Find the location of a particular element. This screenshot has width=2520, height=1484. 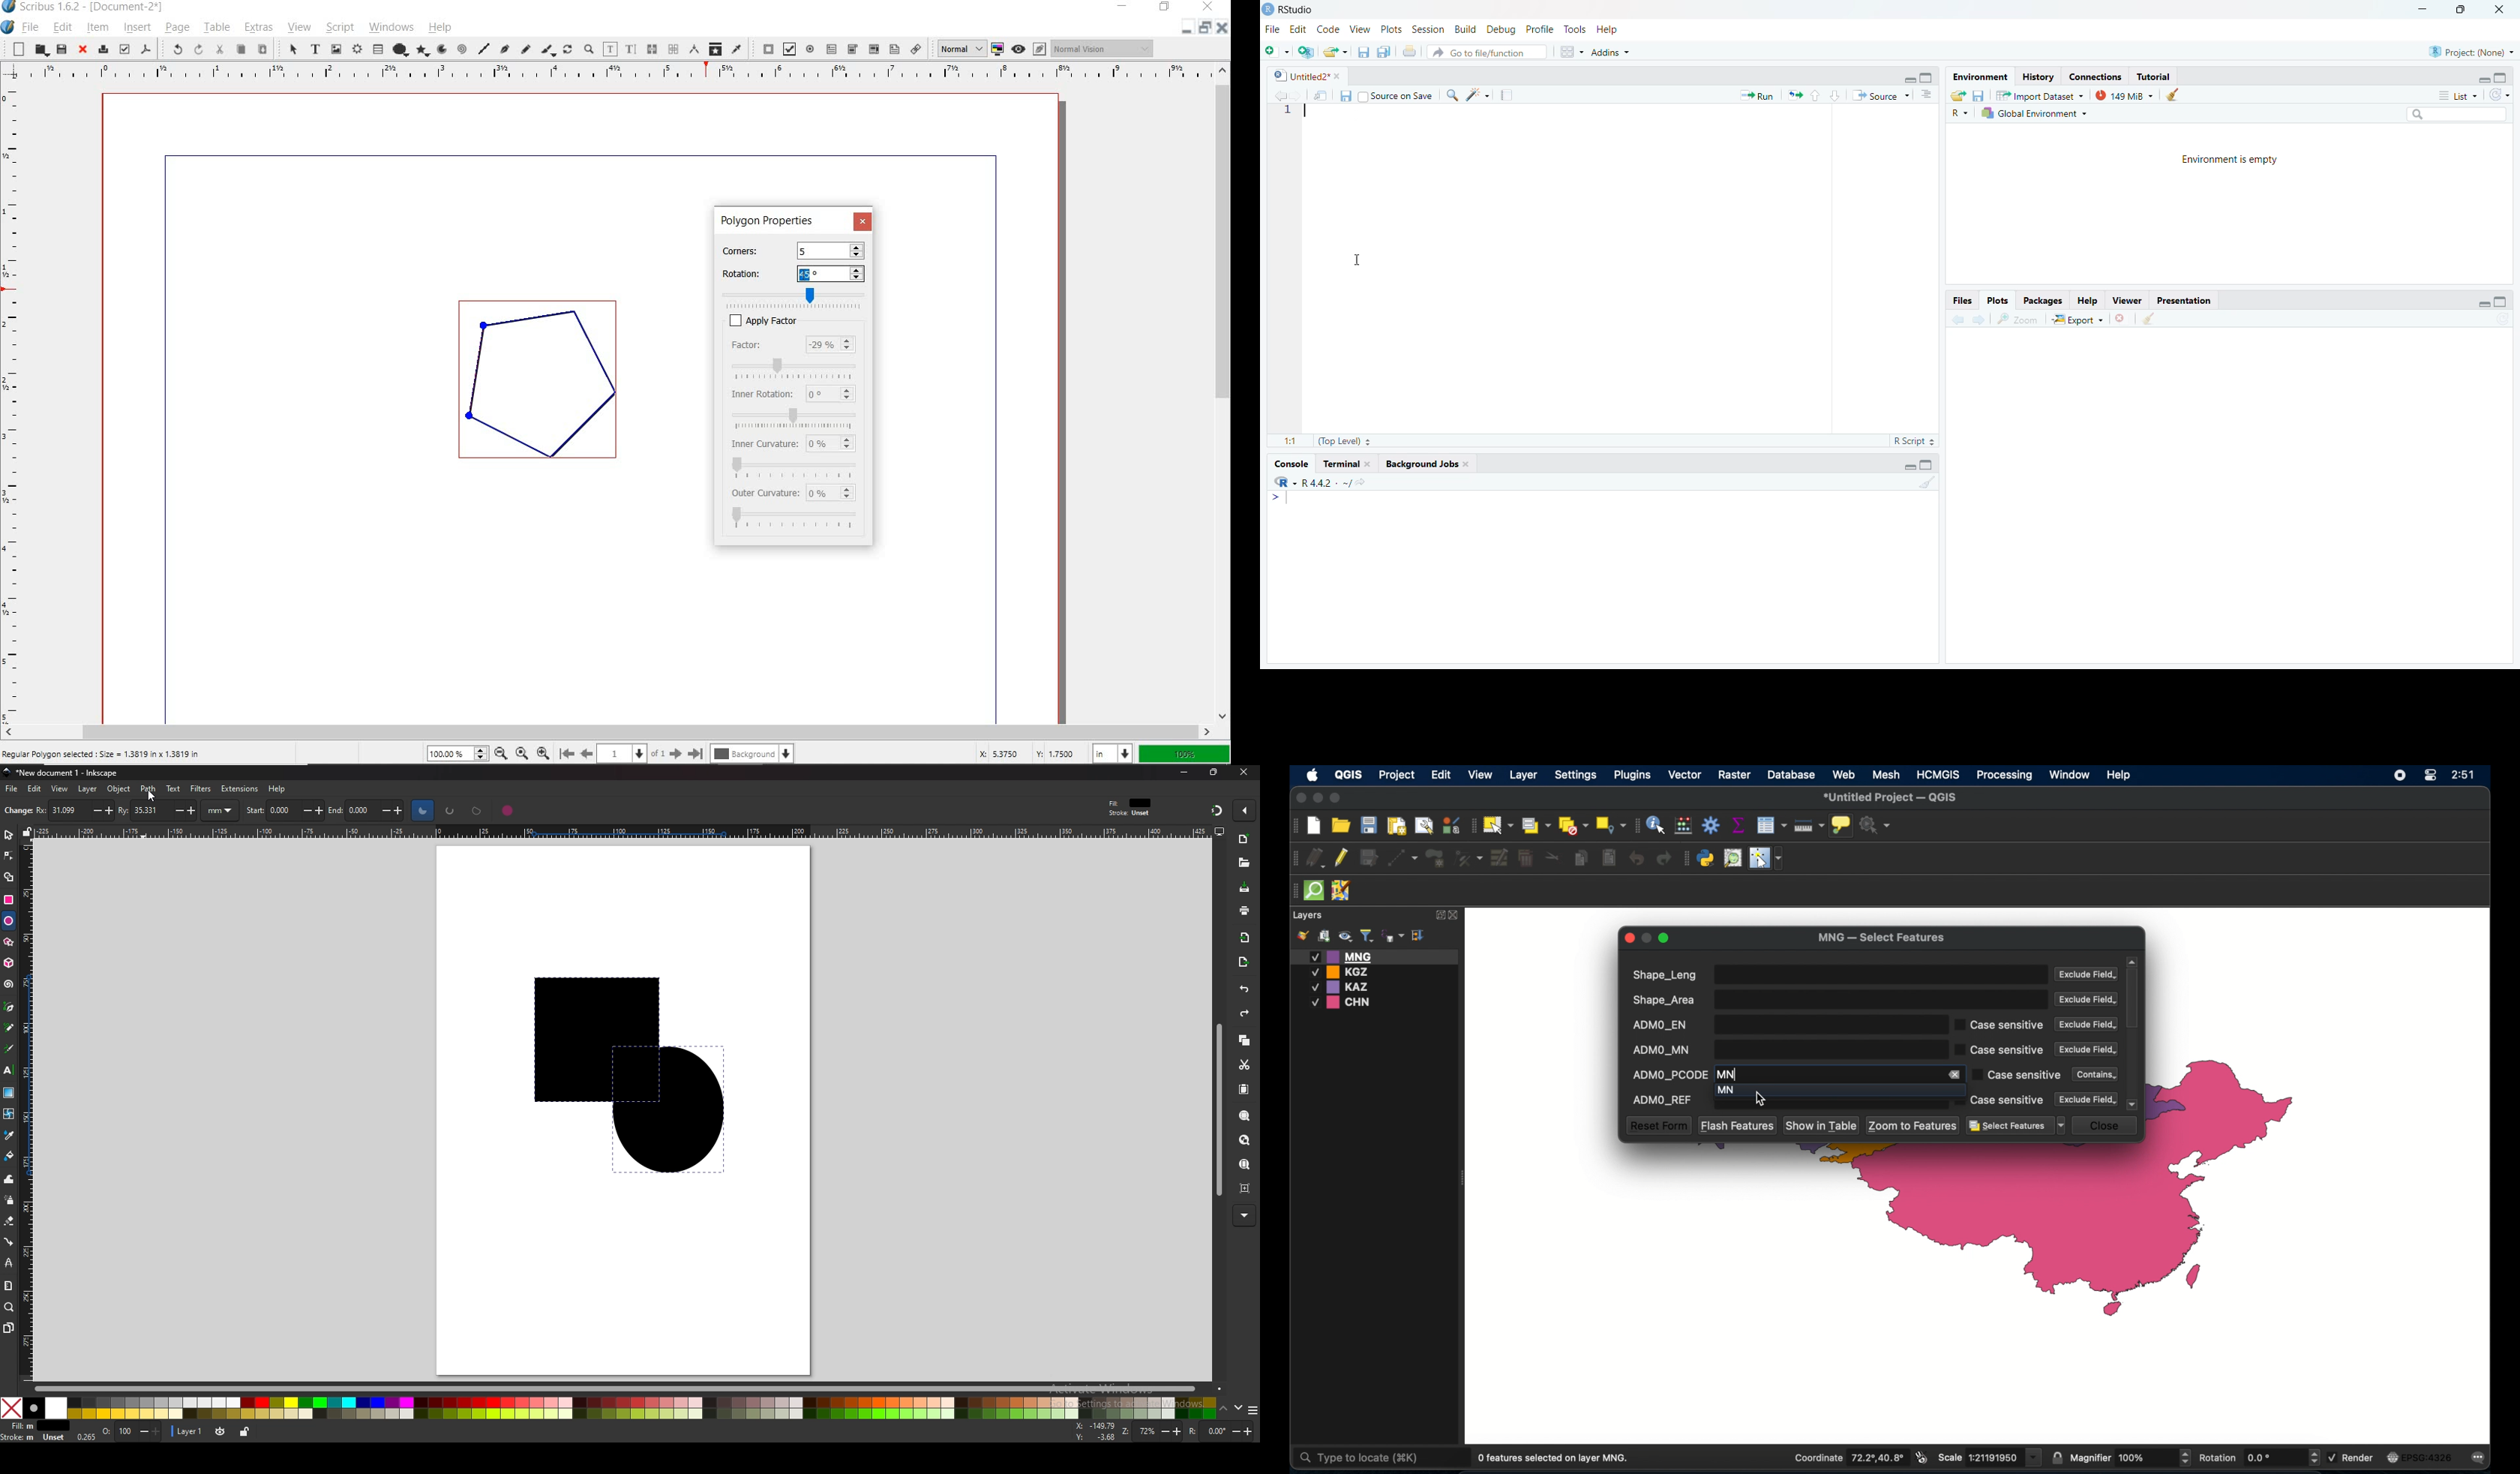

MNG is located at coordinates (1375, 956).